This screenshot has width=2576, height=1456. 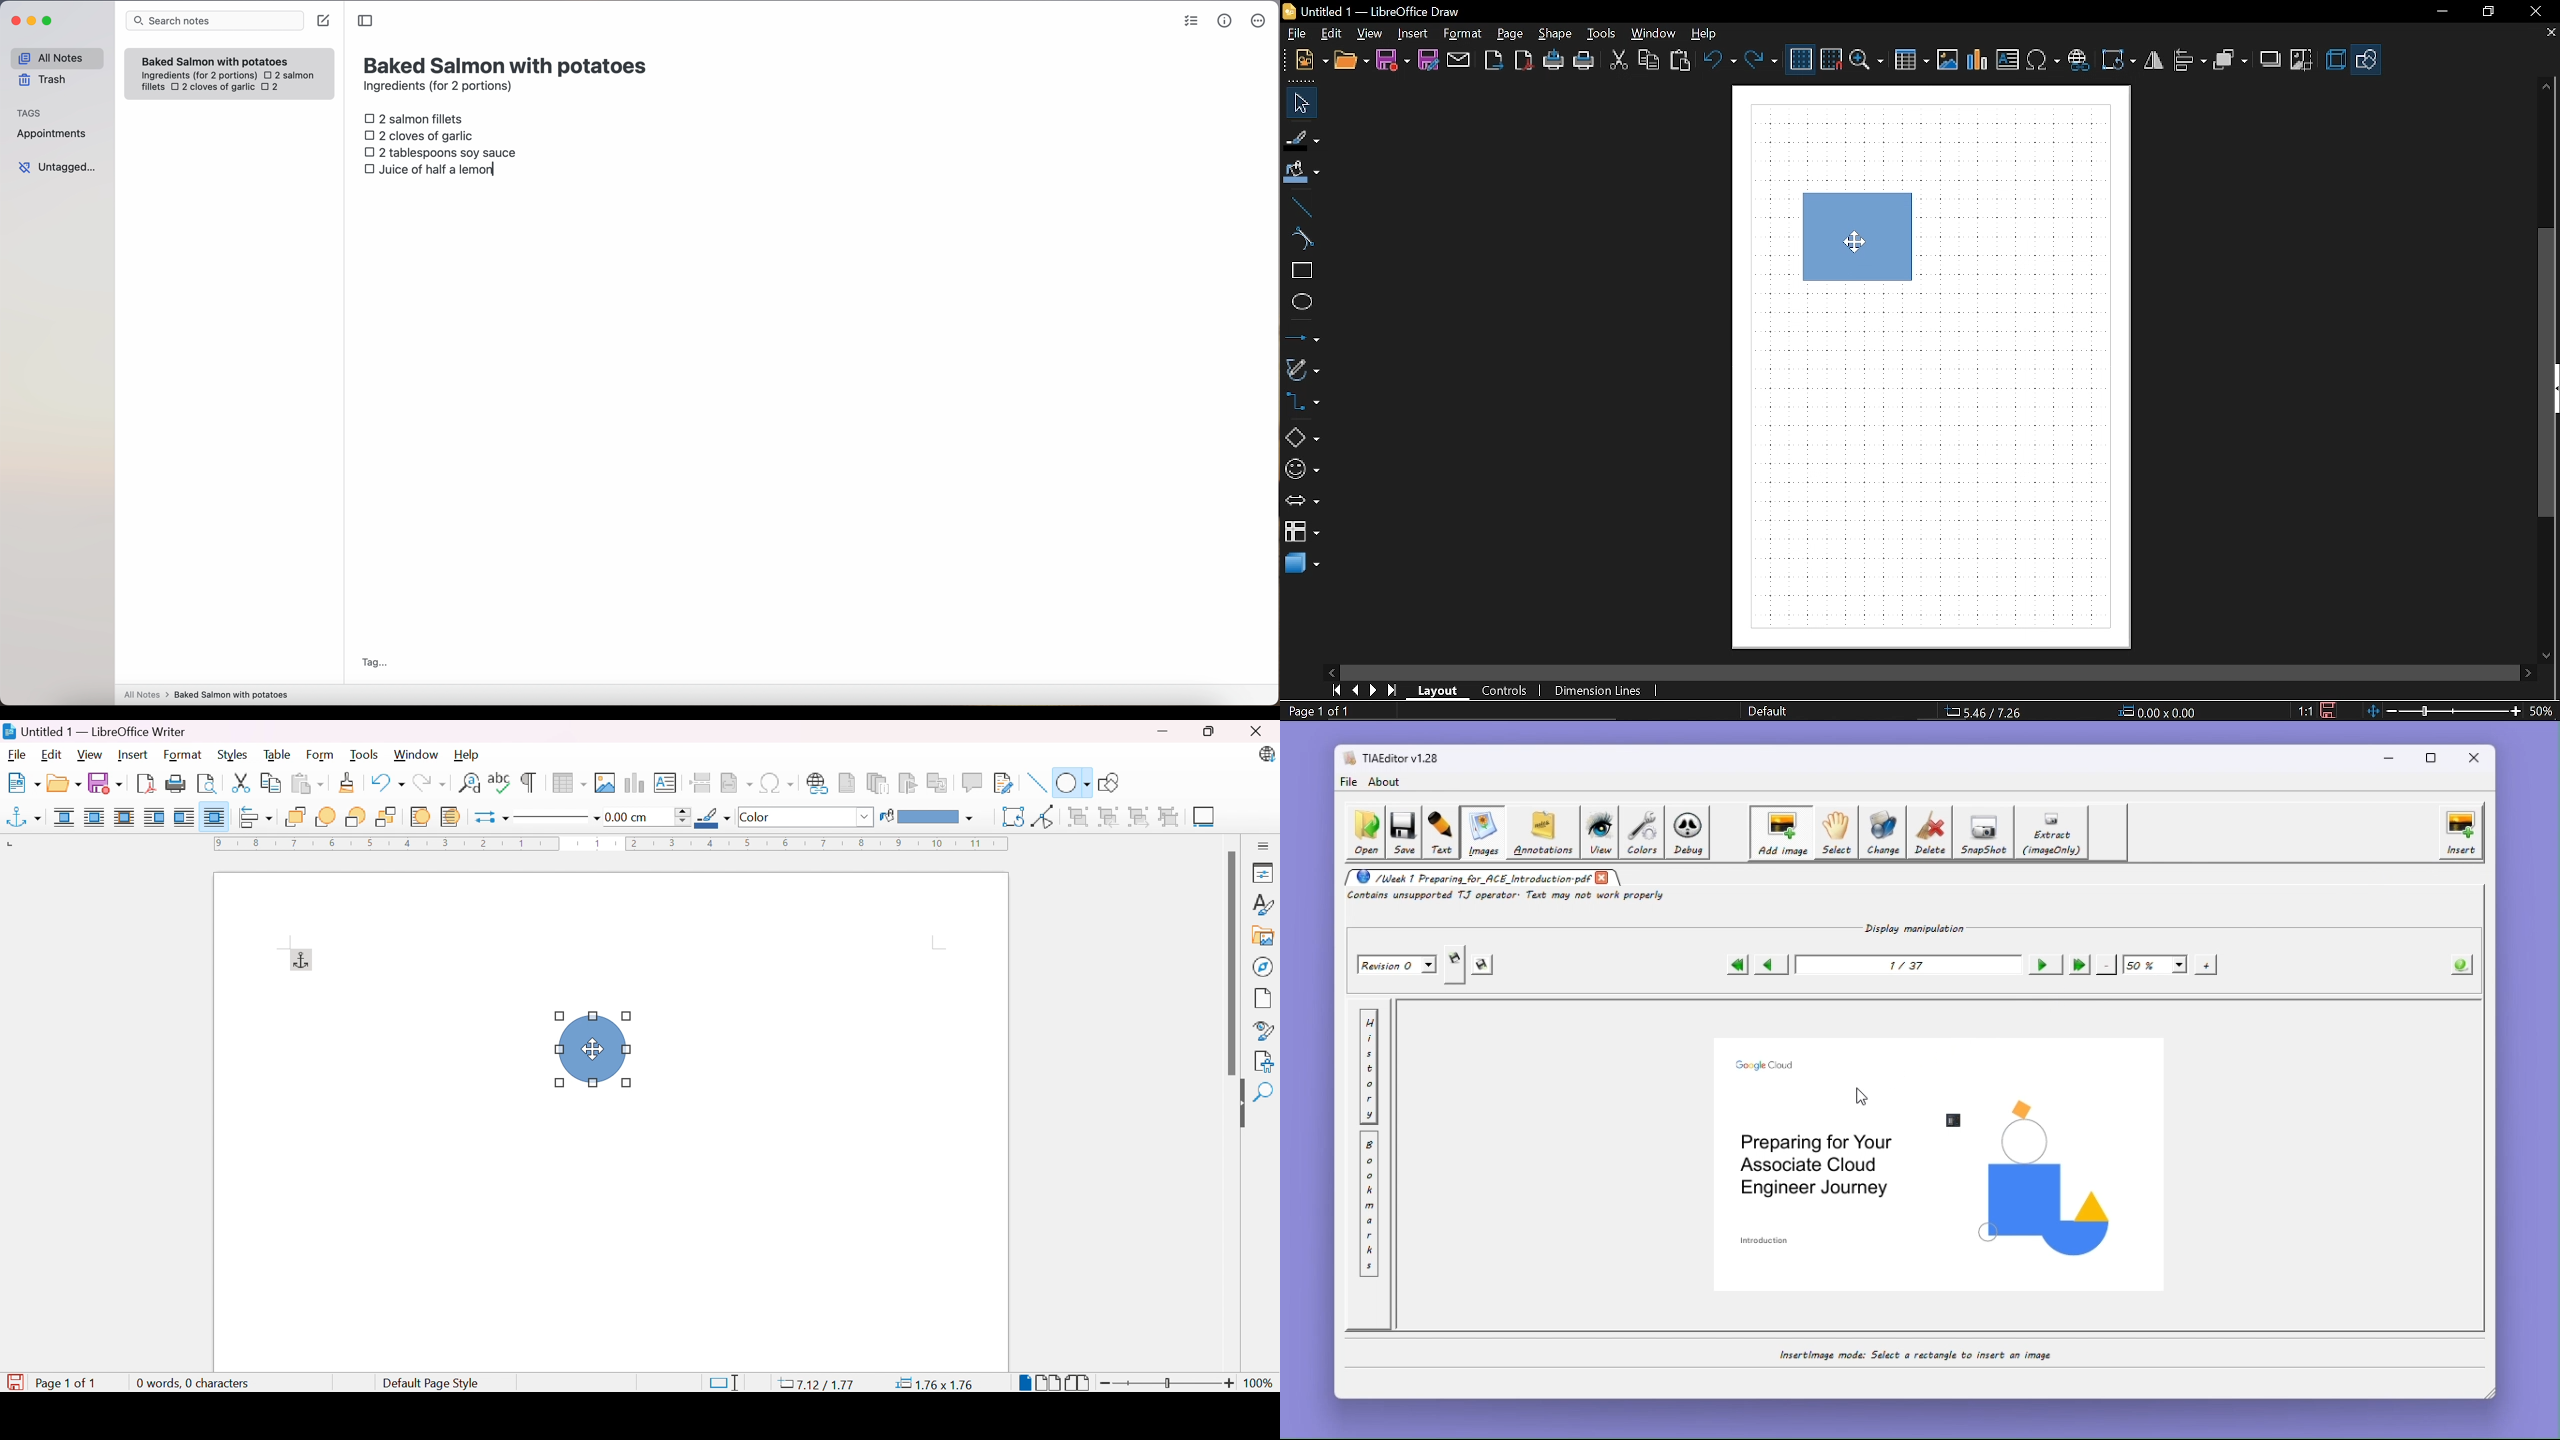 I want to click on Ungroup, so click(x=1170, y=817).